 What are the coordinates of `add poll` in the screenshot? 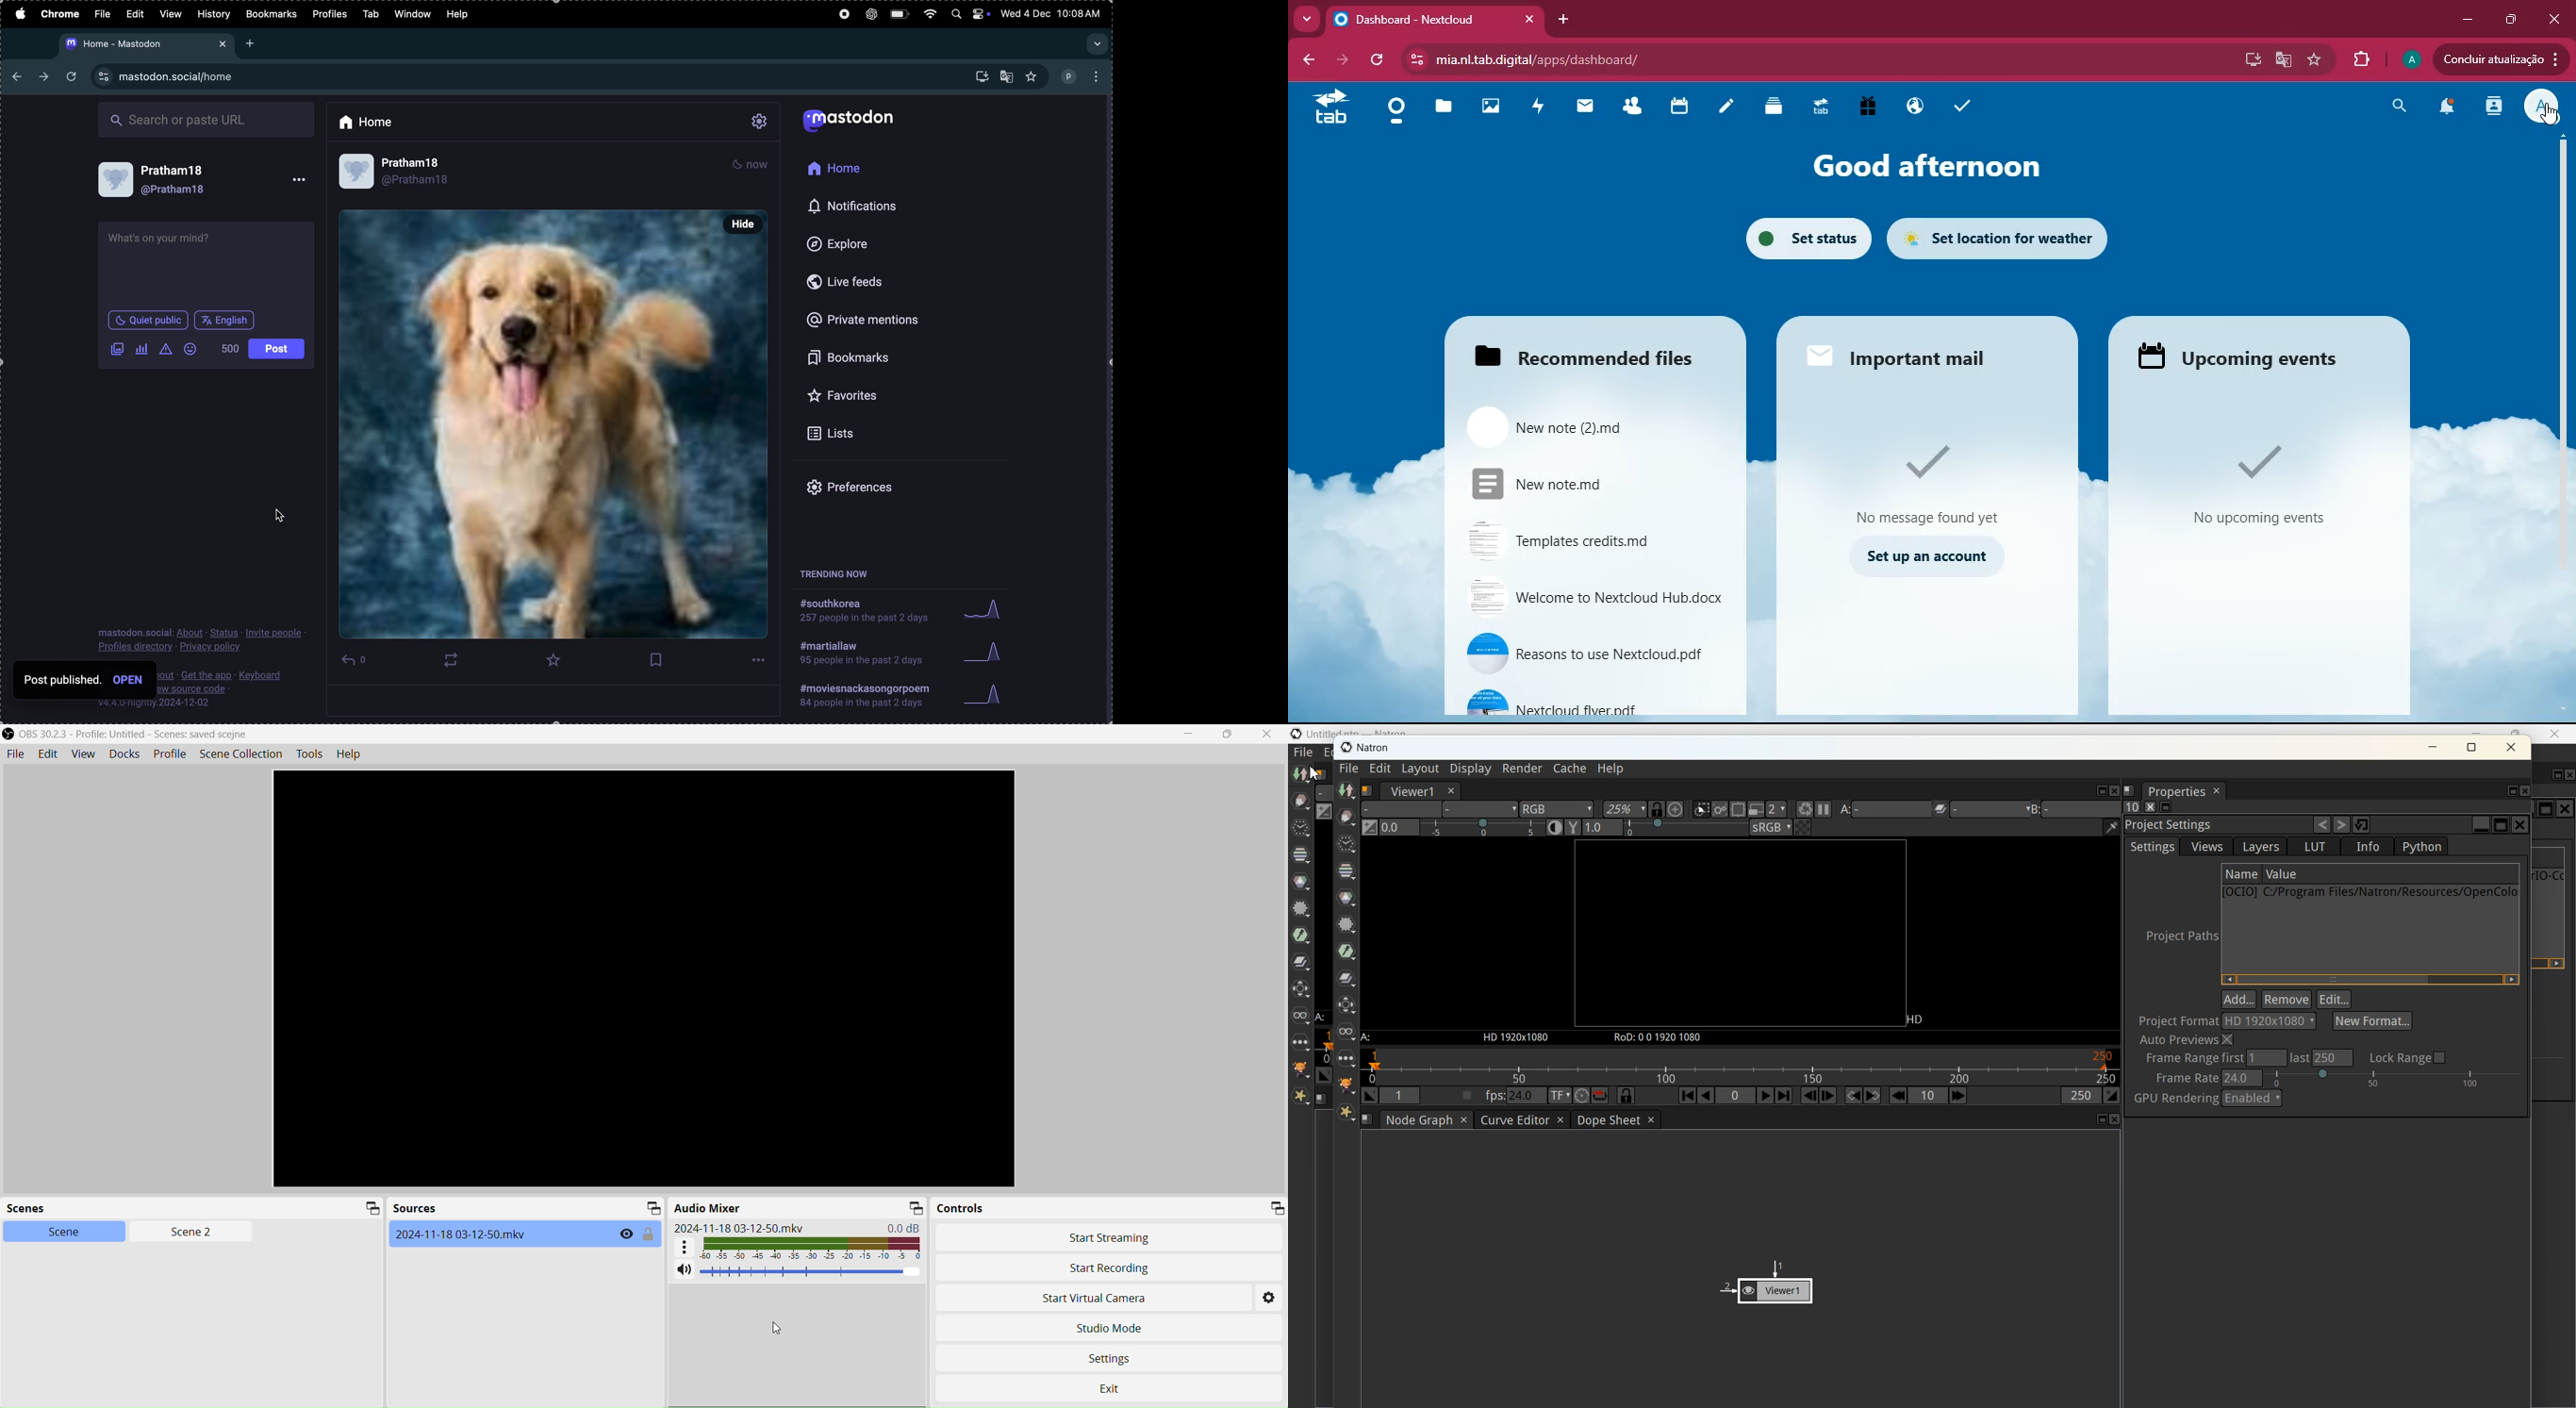 It's located at (143, 349).